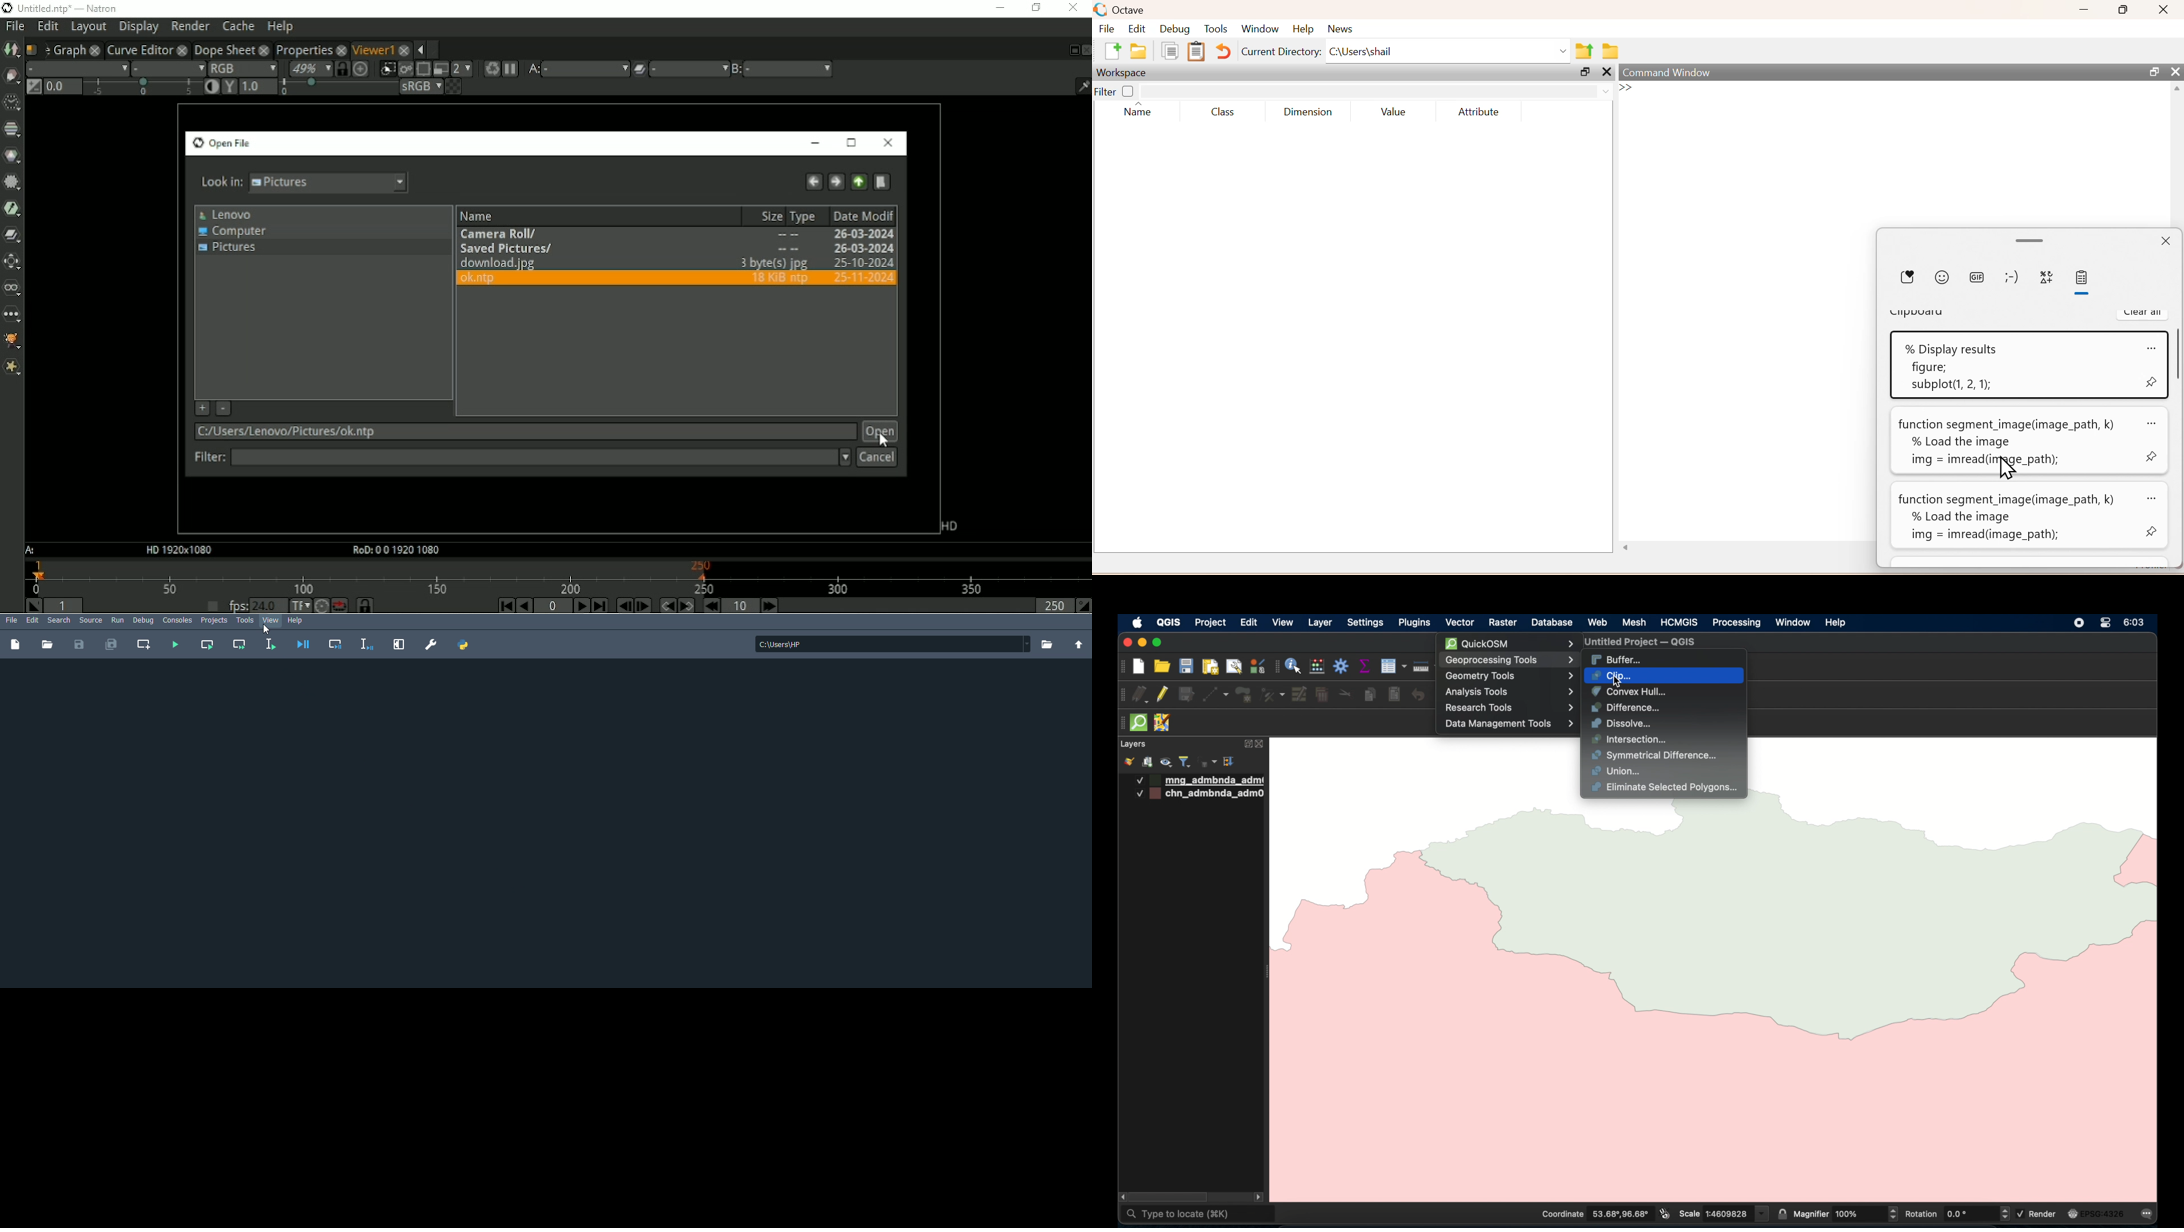  What do you see at coordinates (179, 621) in the screenshot?
I see `Consoles` at bounding box center [179, 621].